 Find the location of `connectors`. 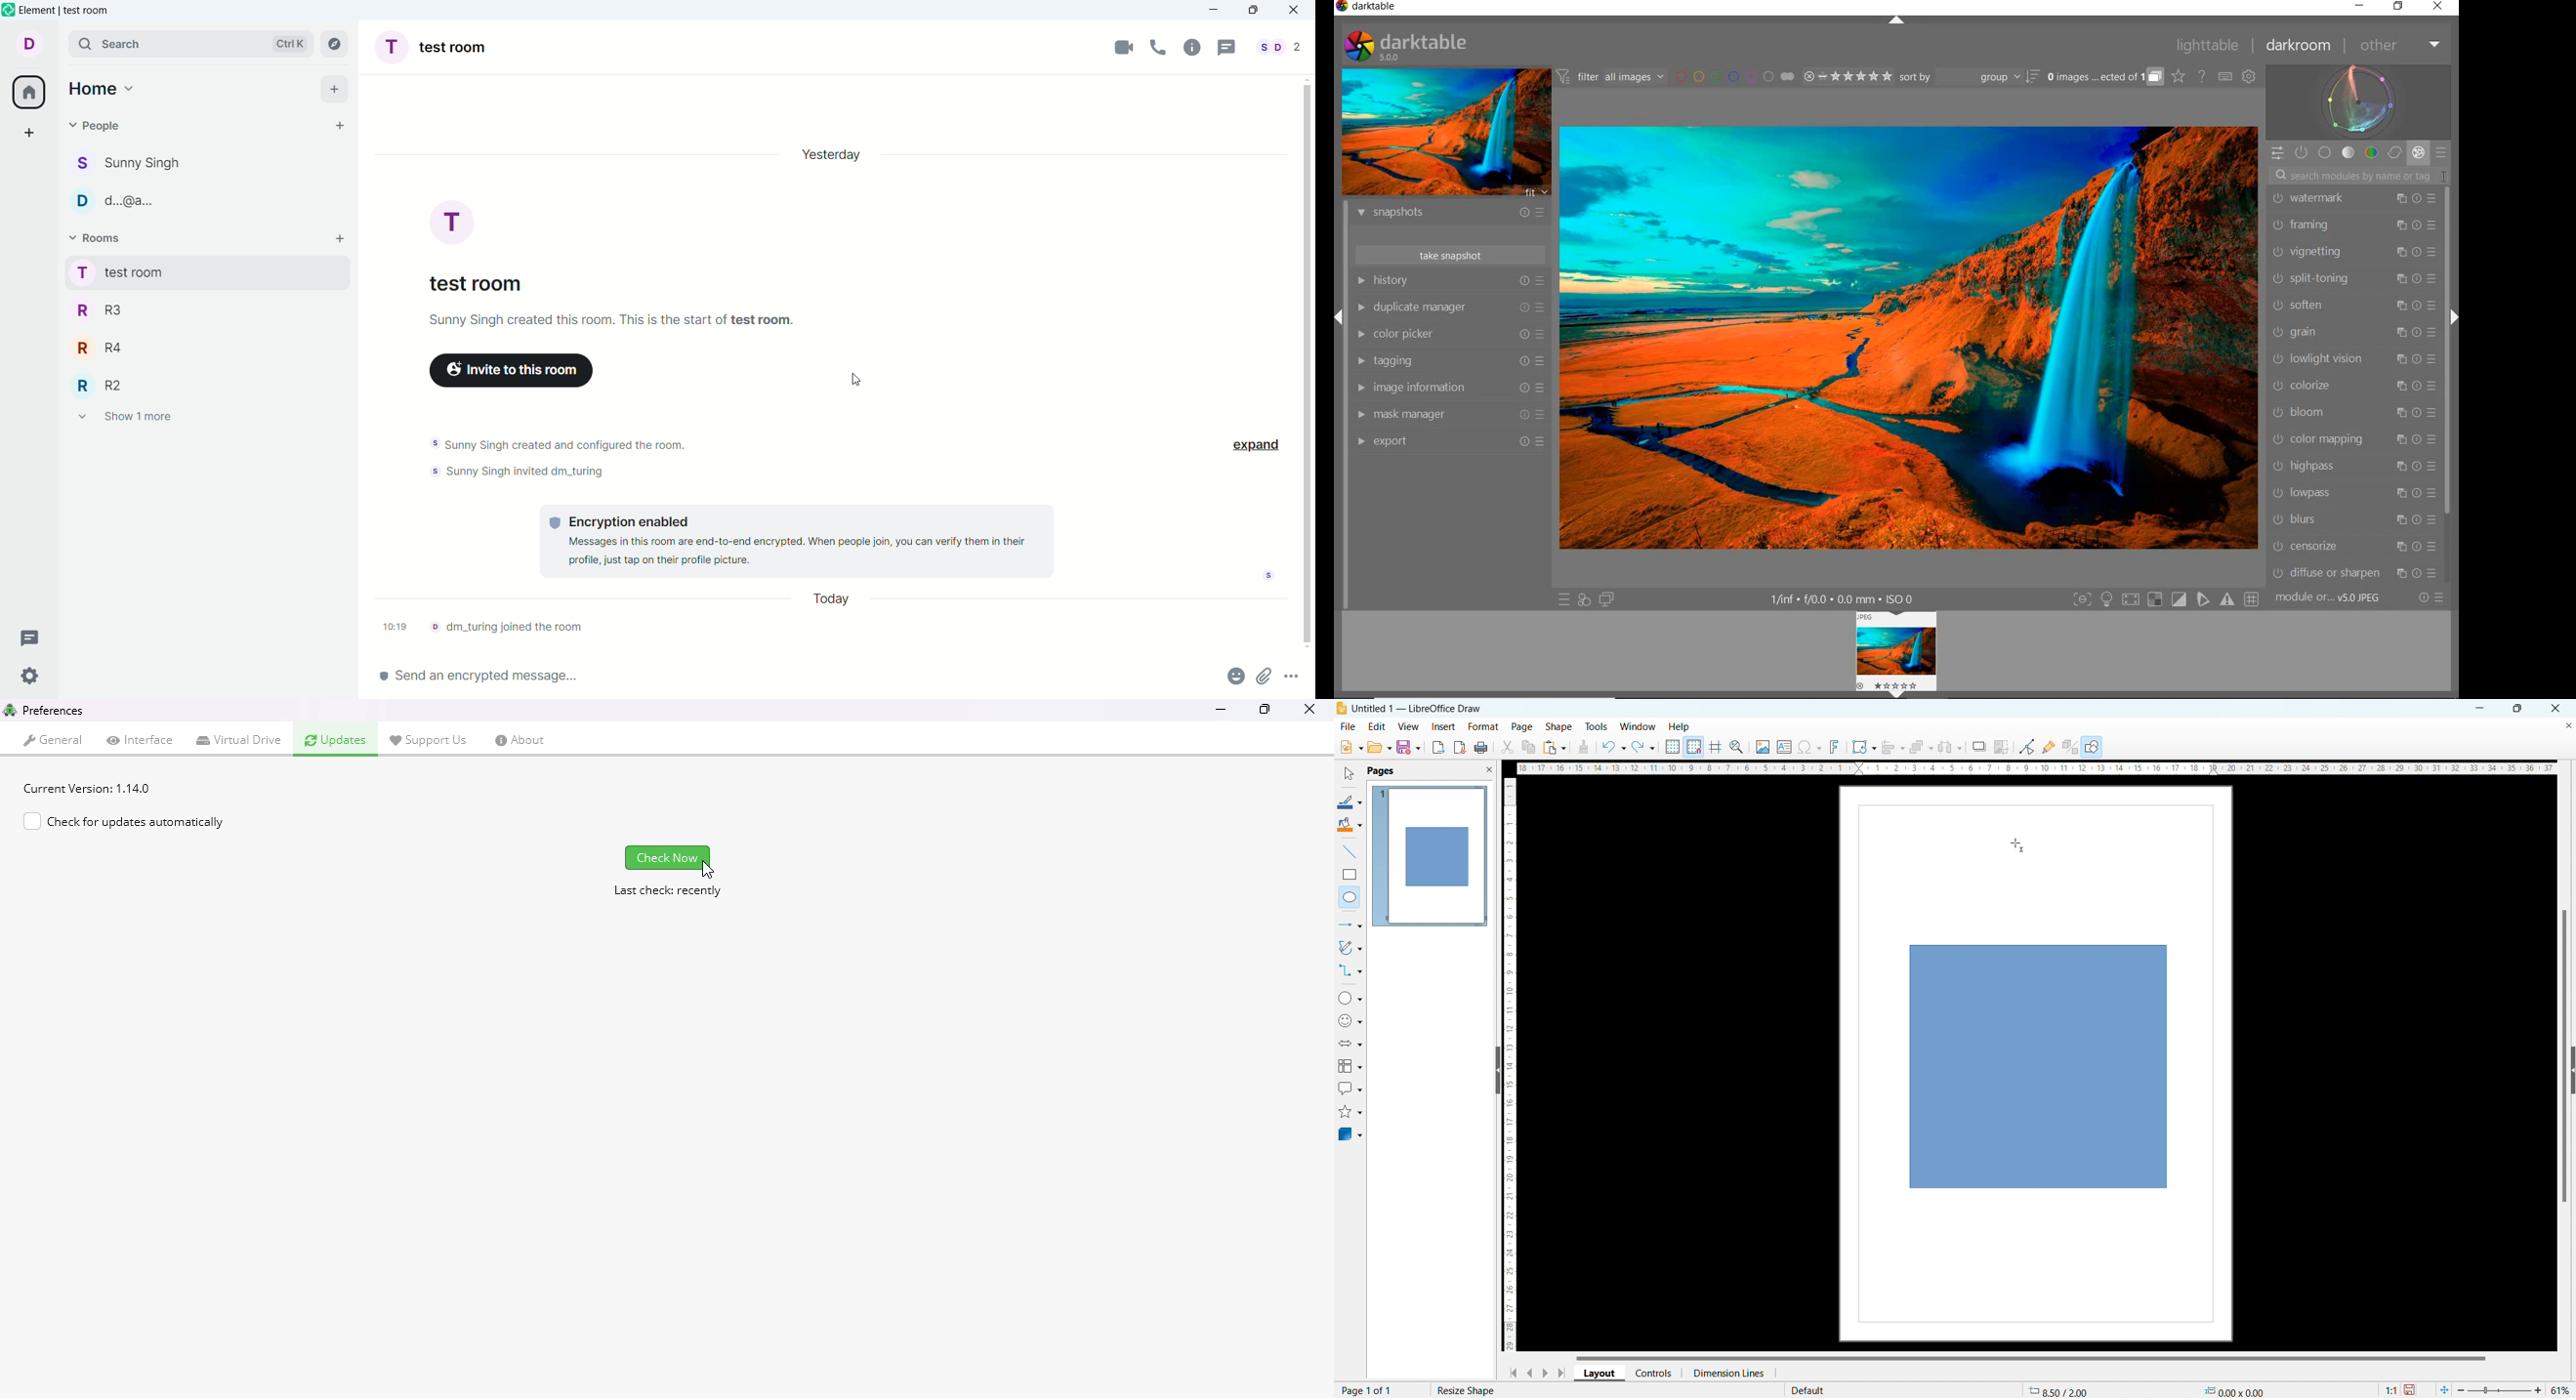

connectors is located at coordinates (1351, 970).